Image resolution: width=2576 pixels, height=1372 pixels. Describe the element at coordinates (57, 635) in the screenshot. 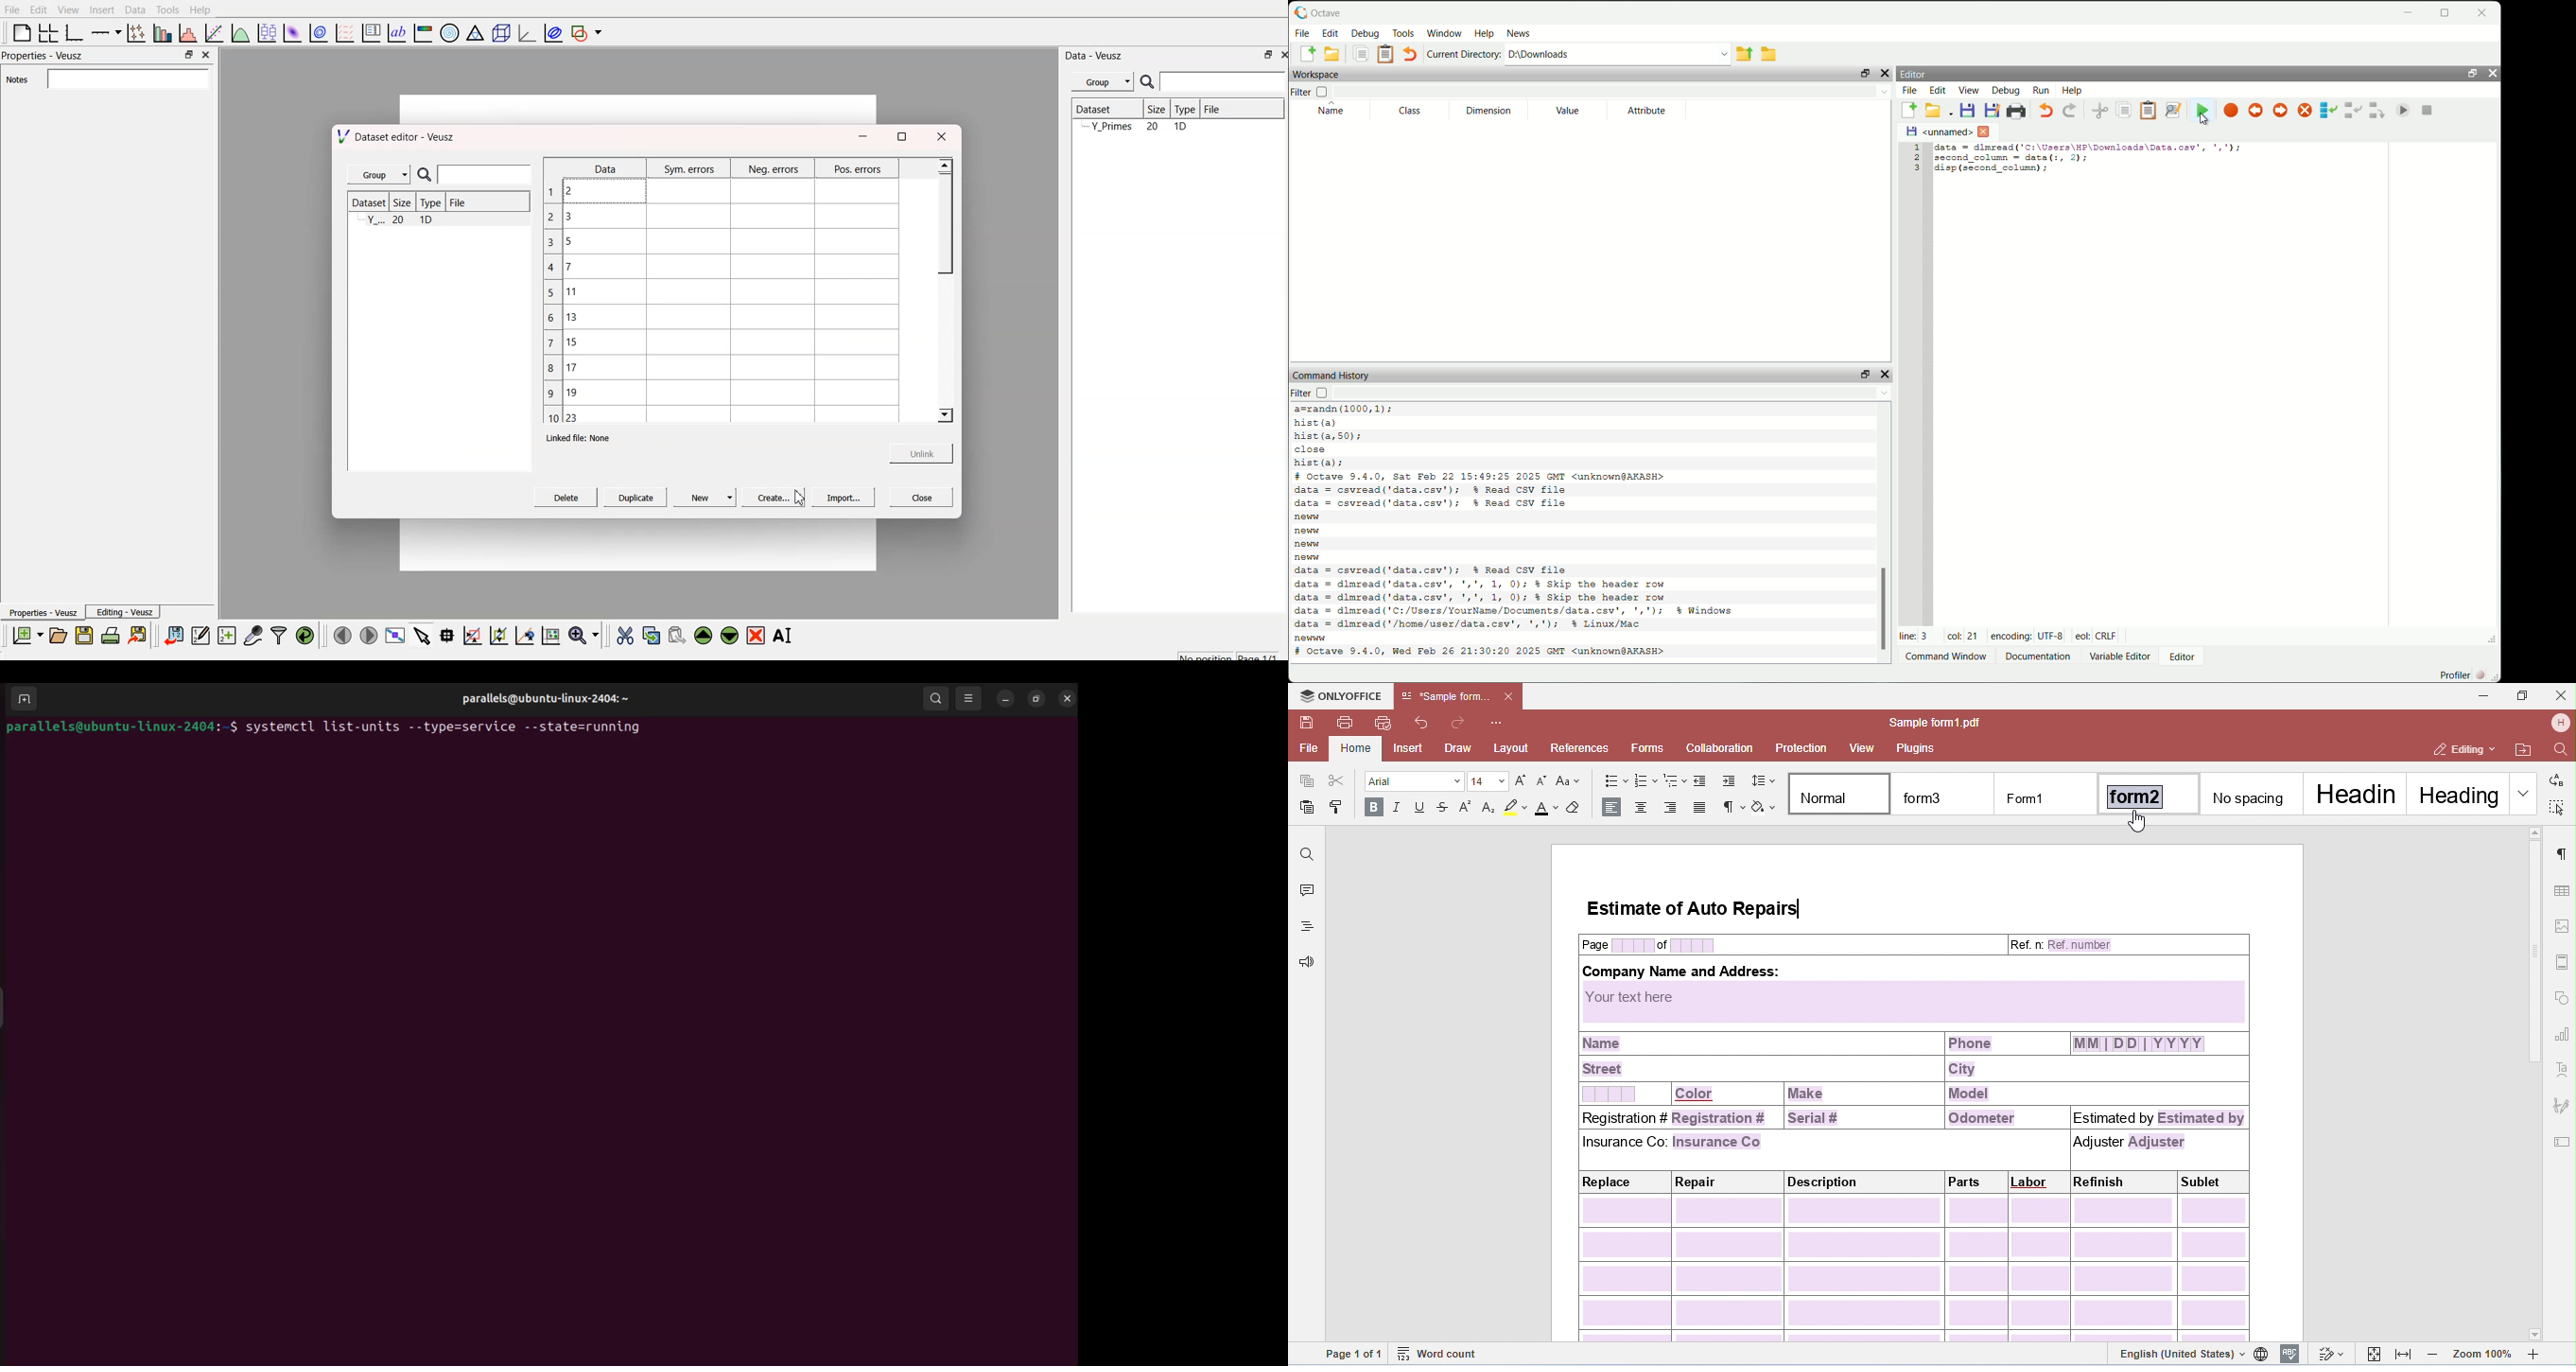

I see `open a document` at that location.